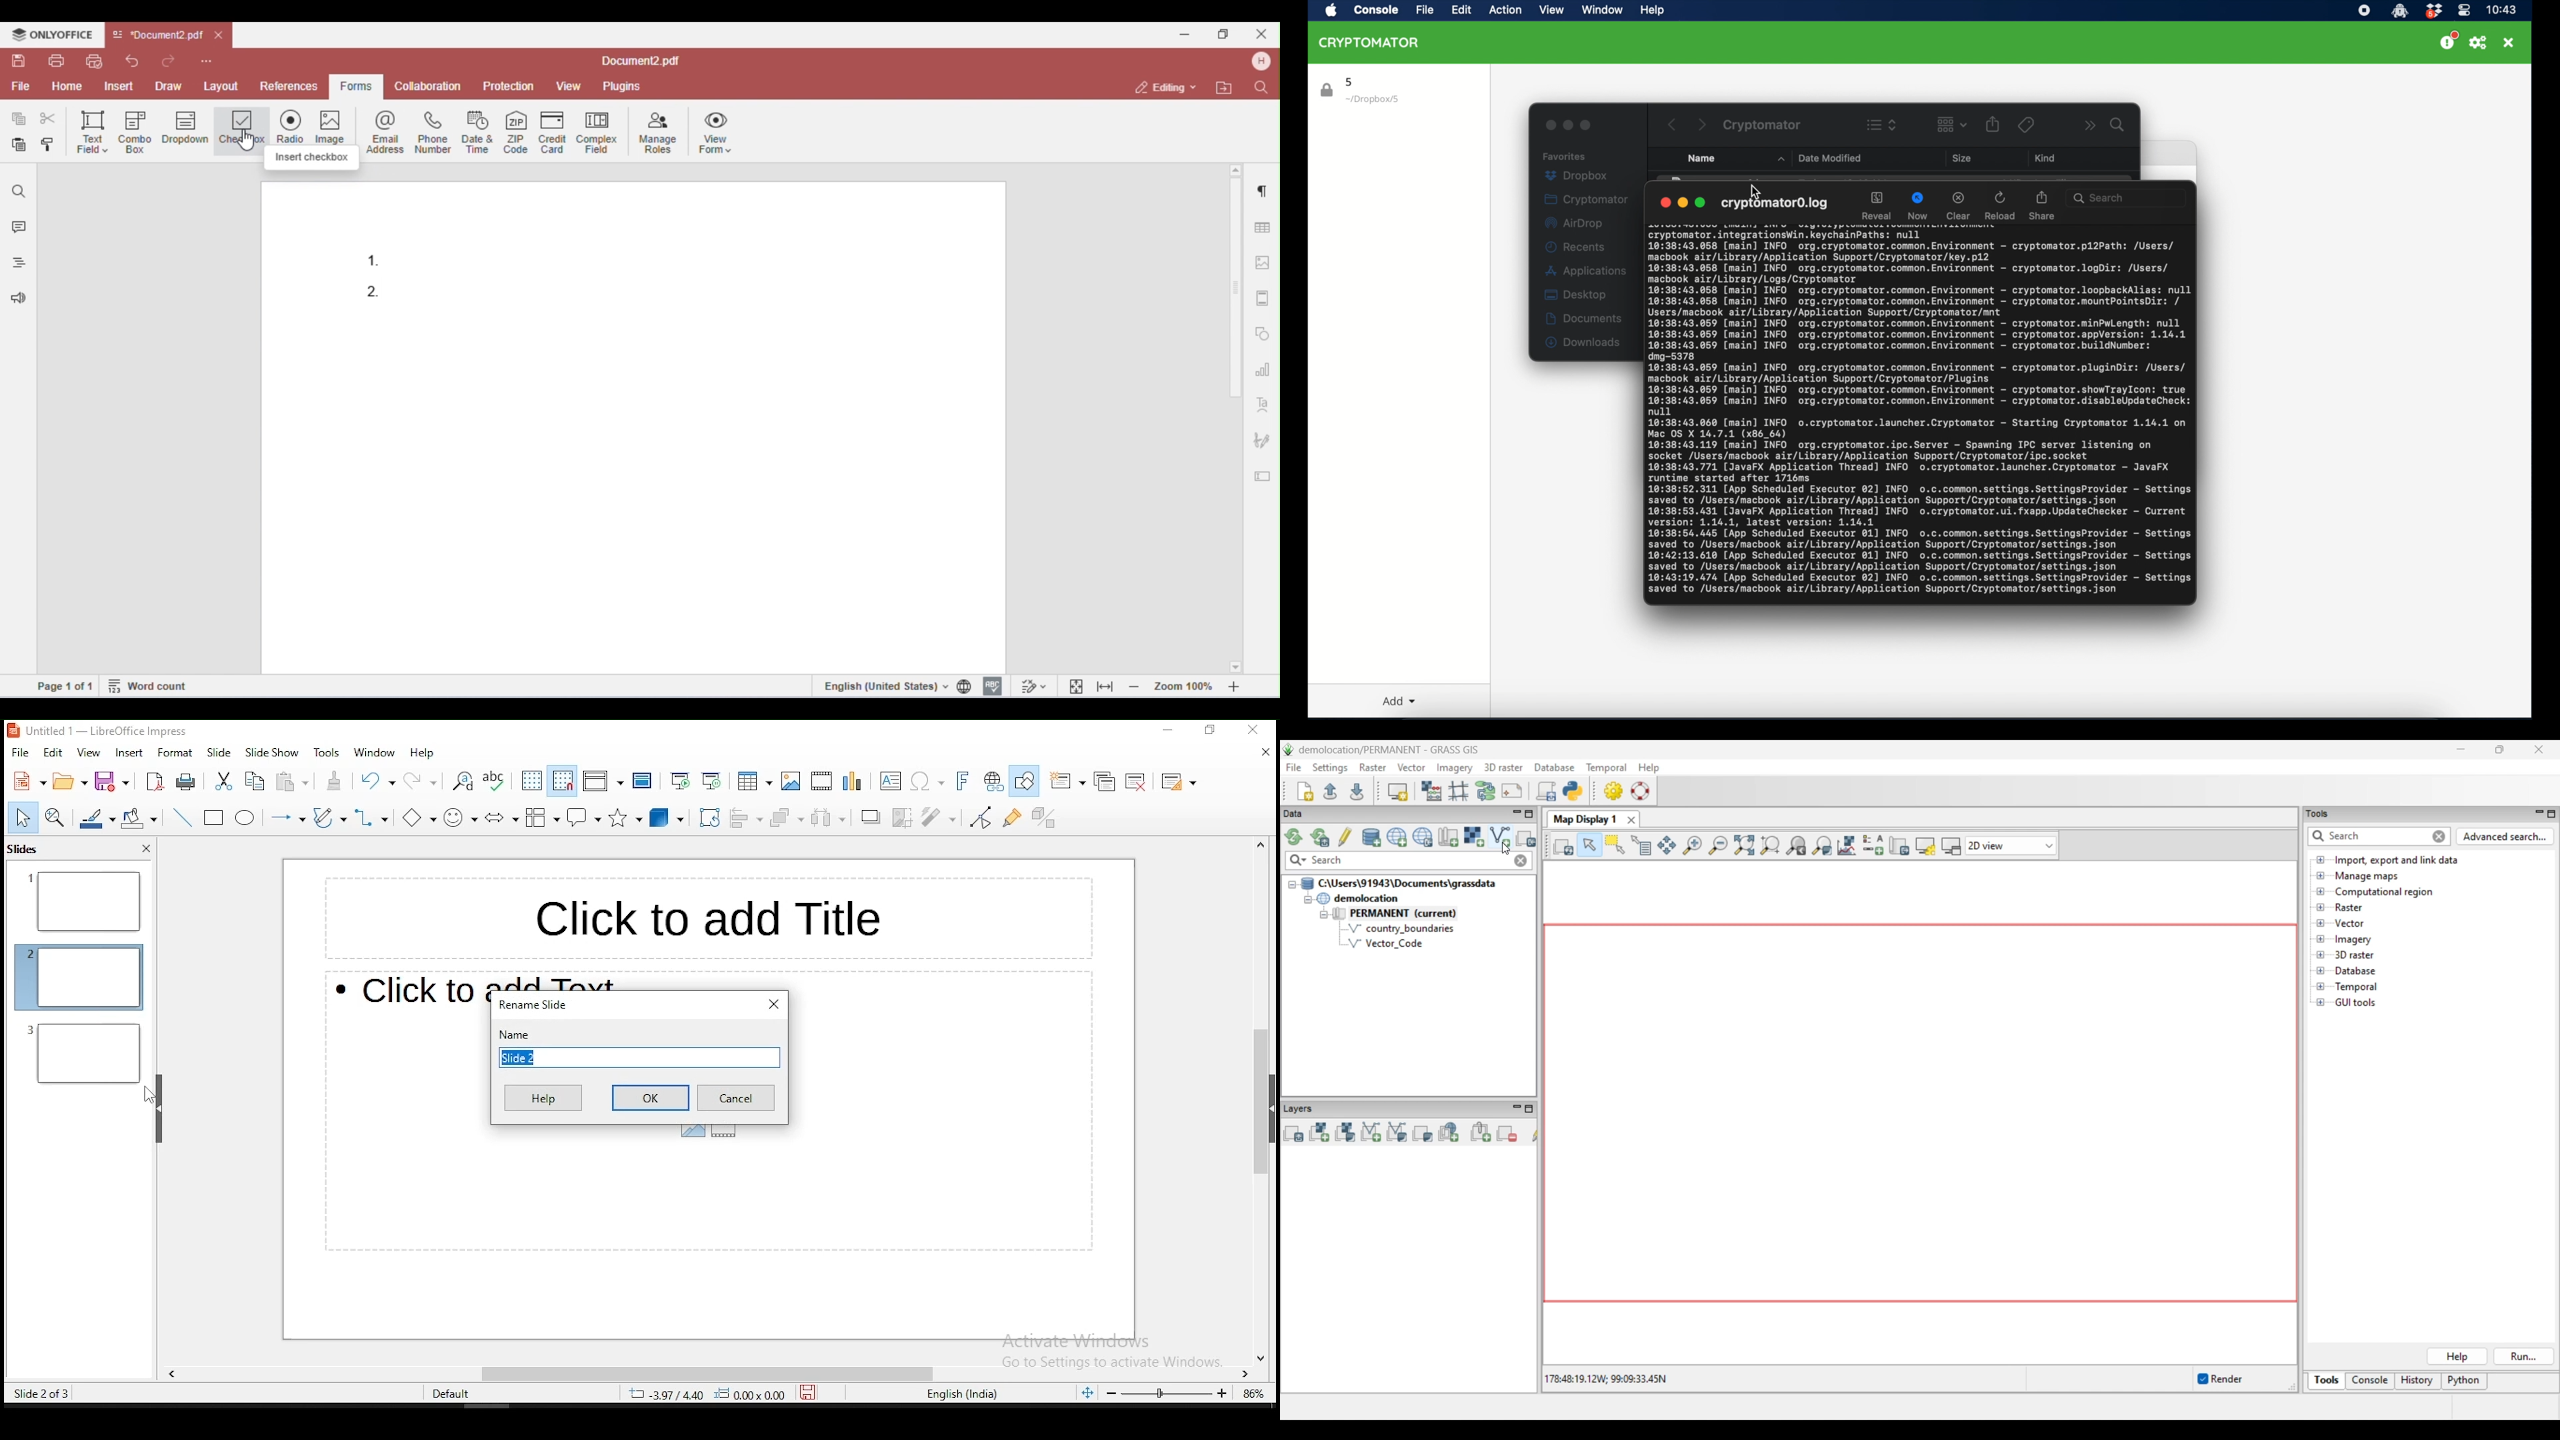 The width and height of the screenshot is (2576, 1456). Describe the element at coordinates (812, 1392) in the screenshot. I see `save` at that location.